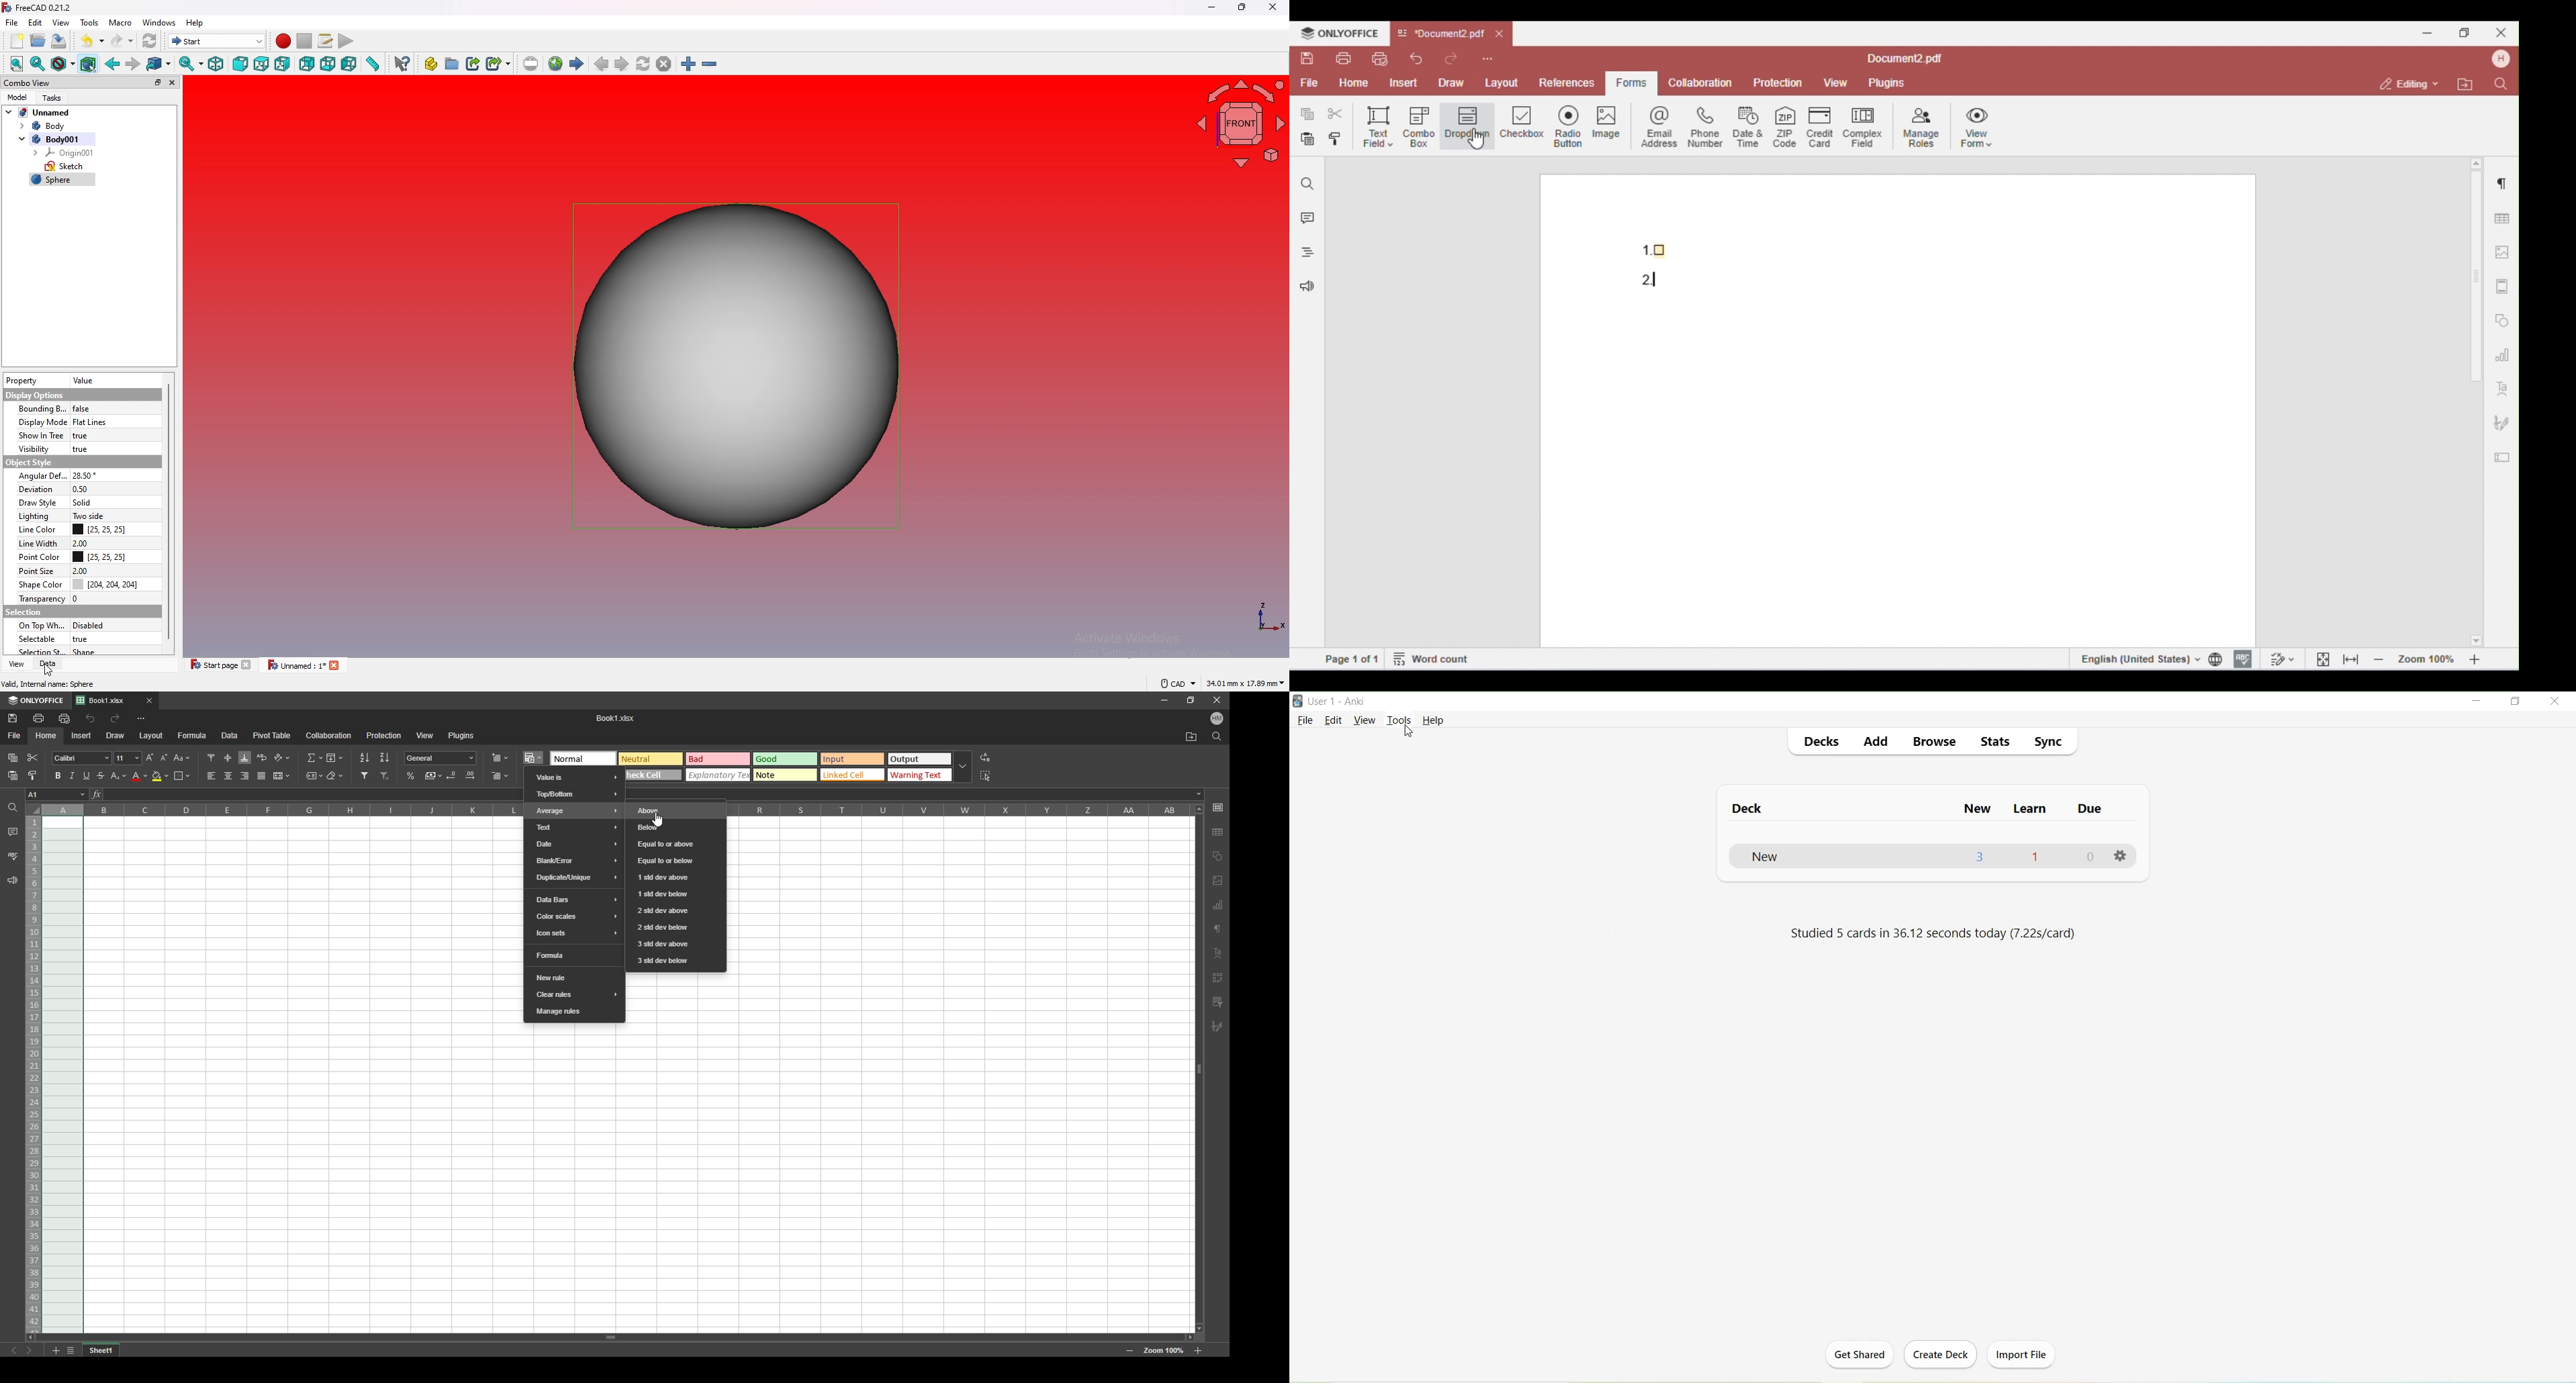  I want to click on File, so click(1306, 720).